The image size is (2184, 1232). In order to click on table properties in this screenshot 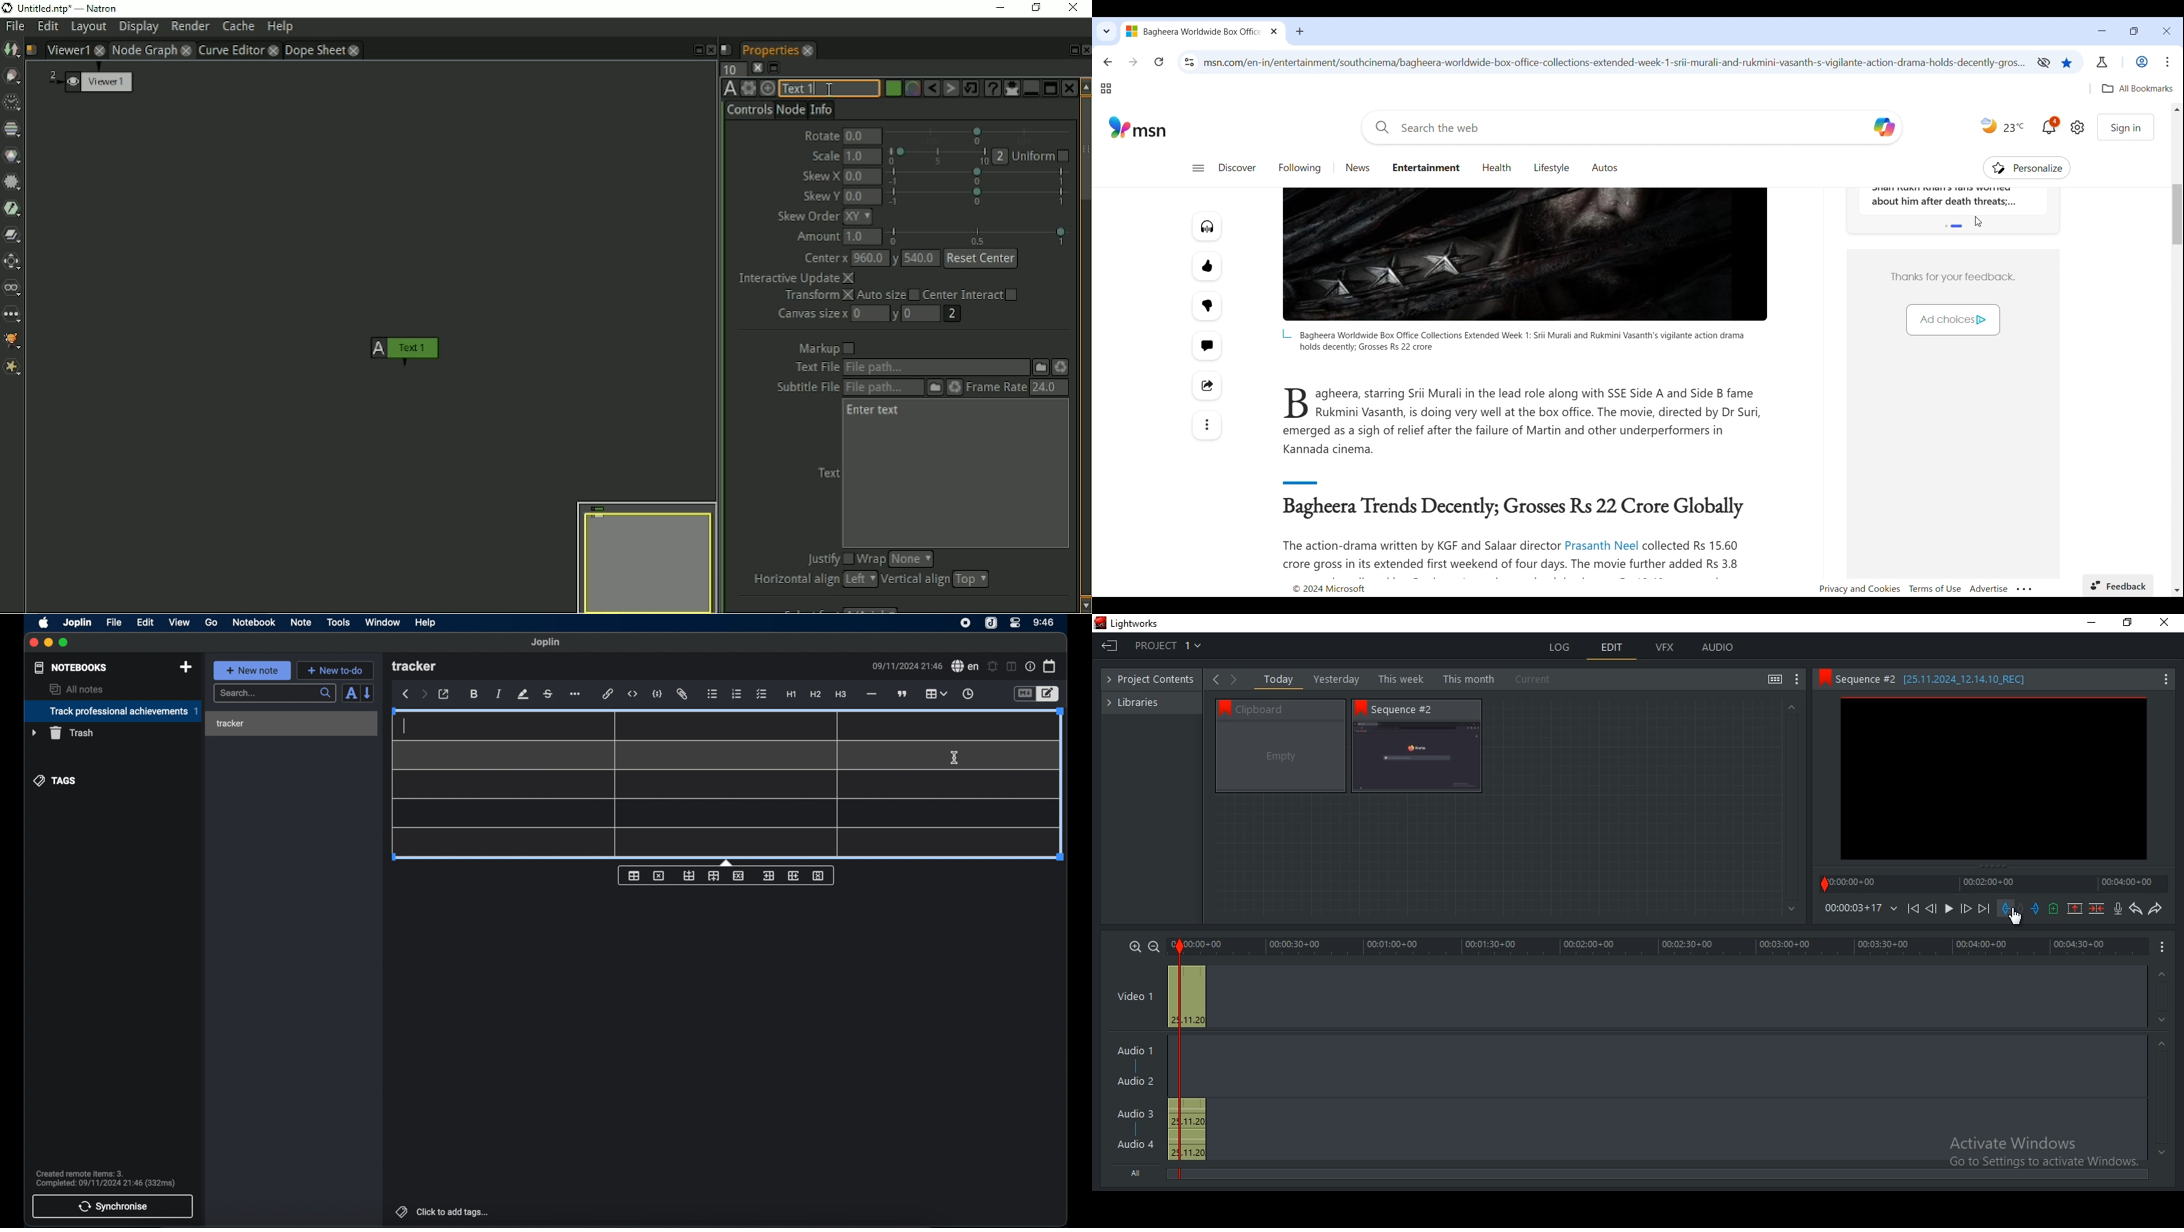, I will do `click(634, 876)`.